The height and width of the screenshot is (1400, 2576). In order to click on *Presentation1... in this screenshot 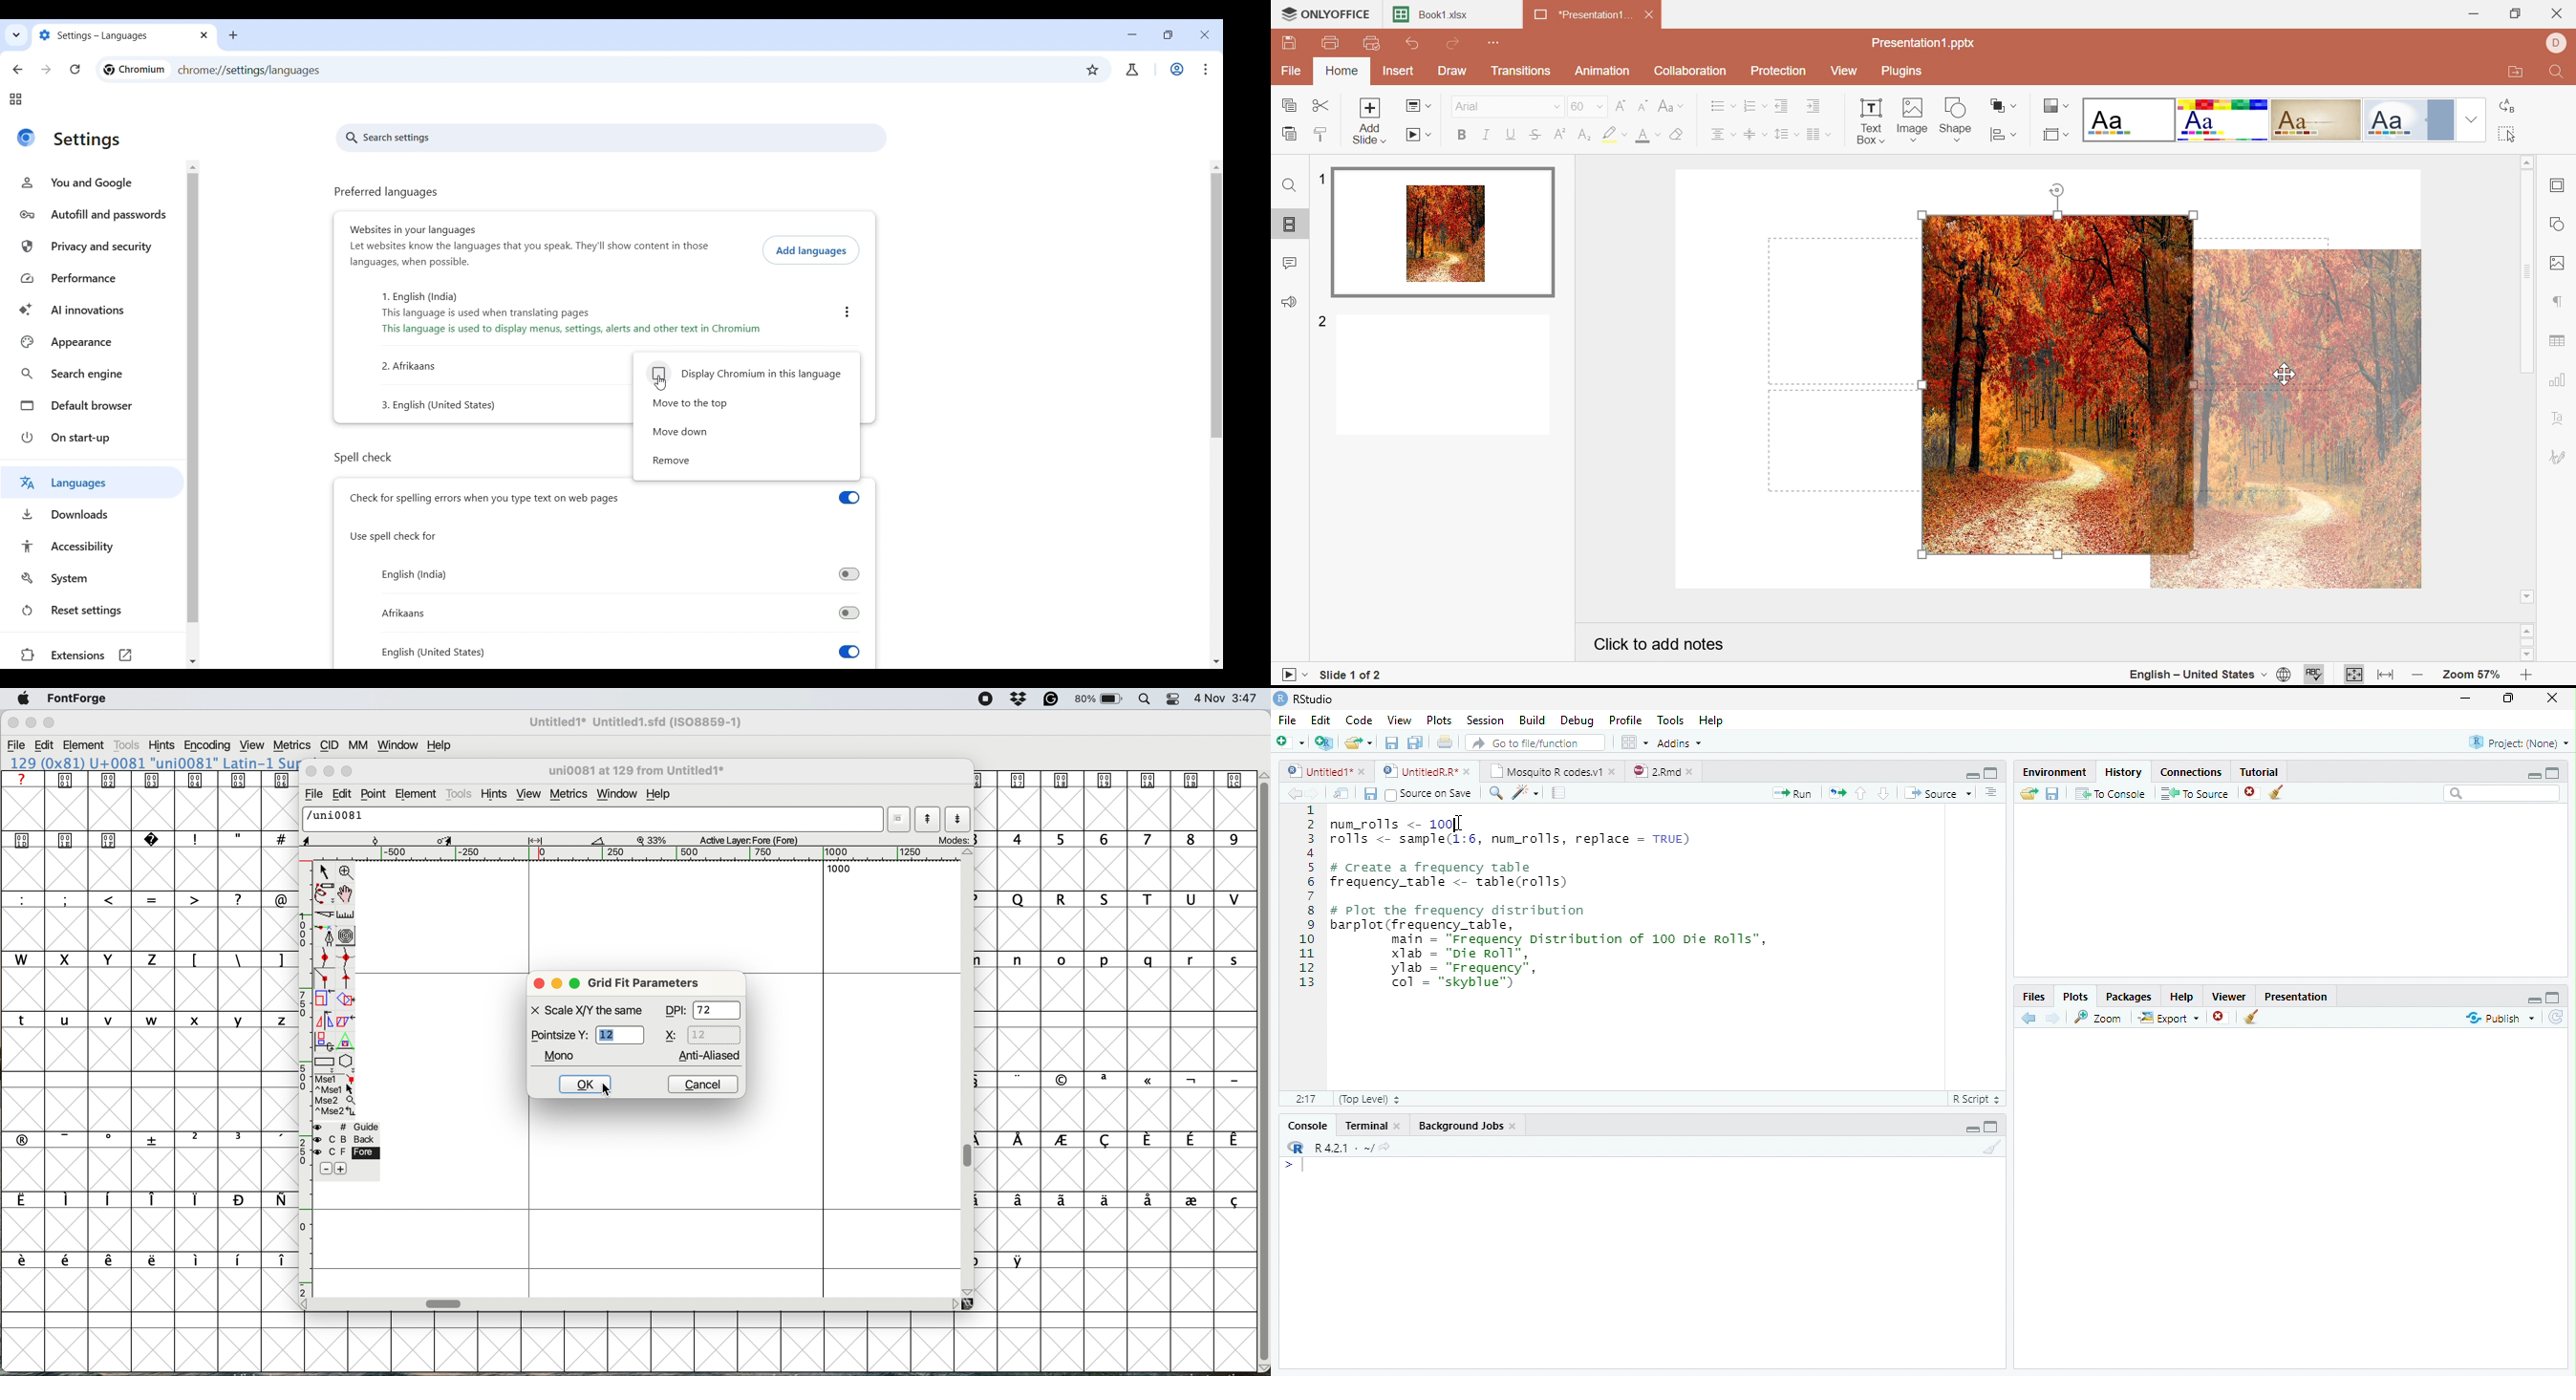, I will do `click(1583, 16)`.